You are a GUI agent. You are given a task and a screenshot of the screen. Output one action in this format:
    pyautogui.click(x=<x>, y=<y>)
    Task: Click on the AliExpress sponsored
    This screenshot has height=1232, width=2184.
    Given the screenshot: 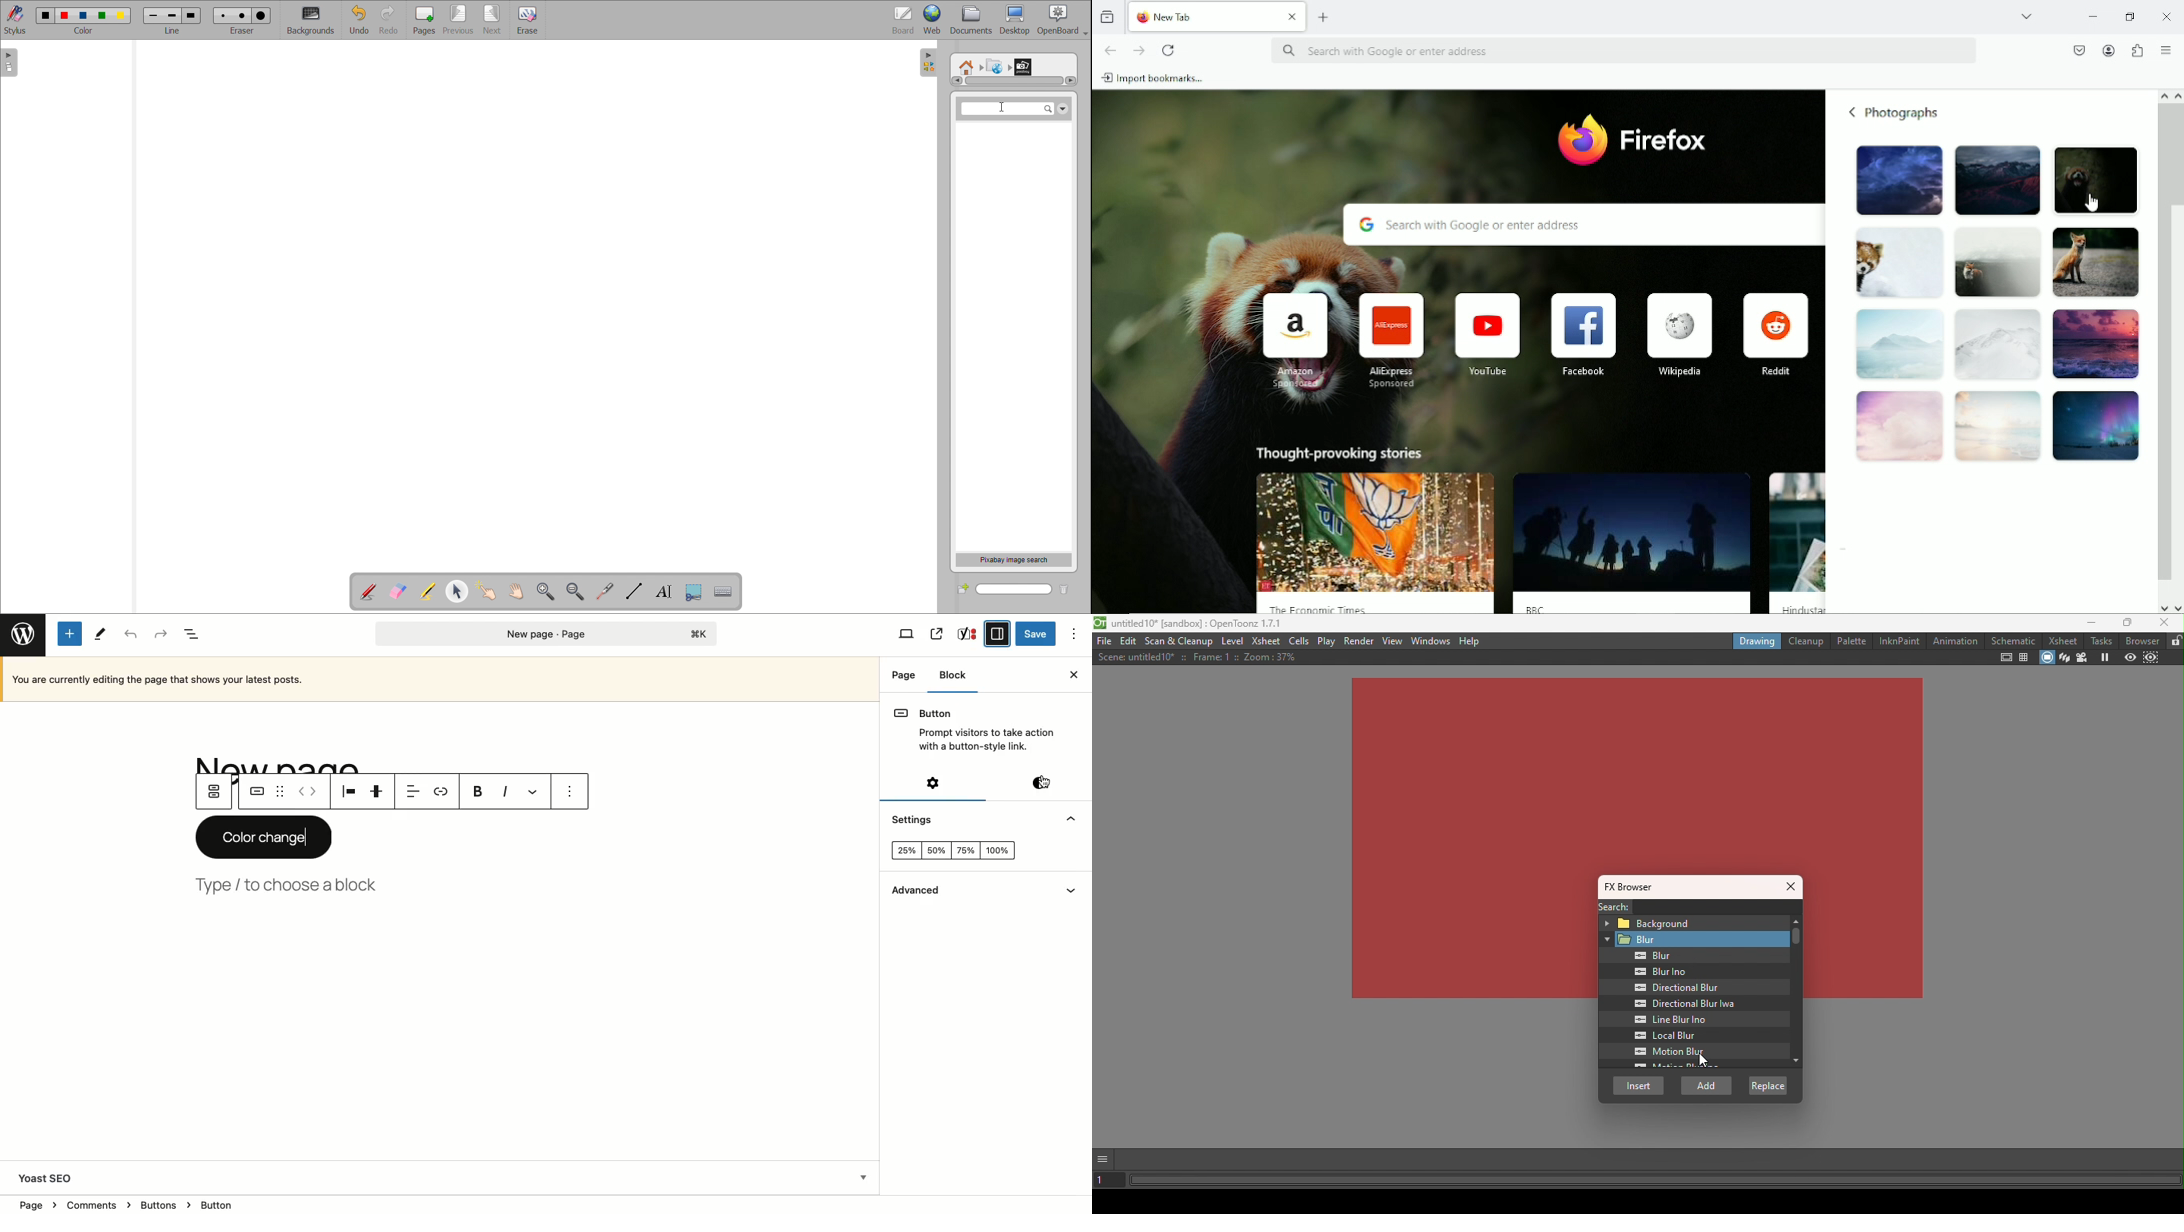 What is the action you would take?
    pyautogui.click(x=1388, y=340)
    